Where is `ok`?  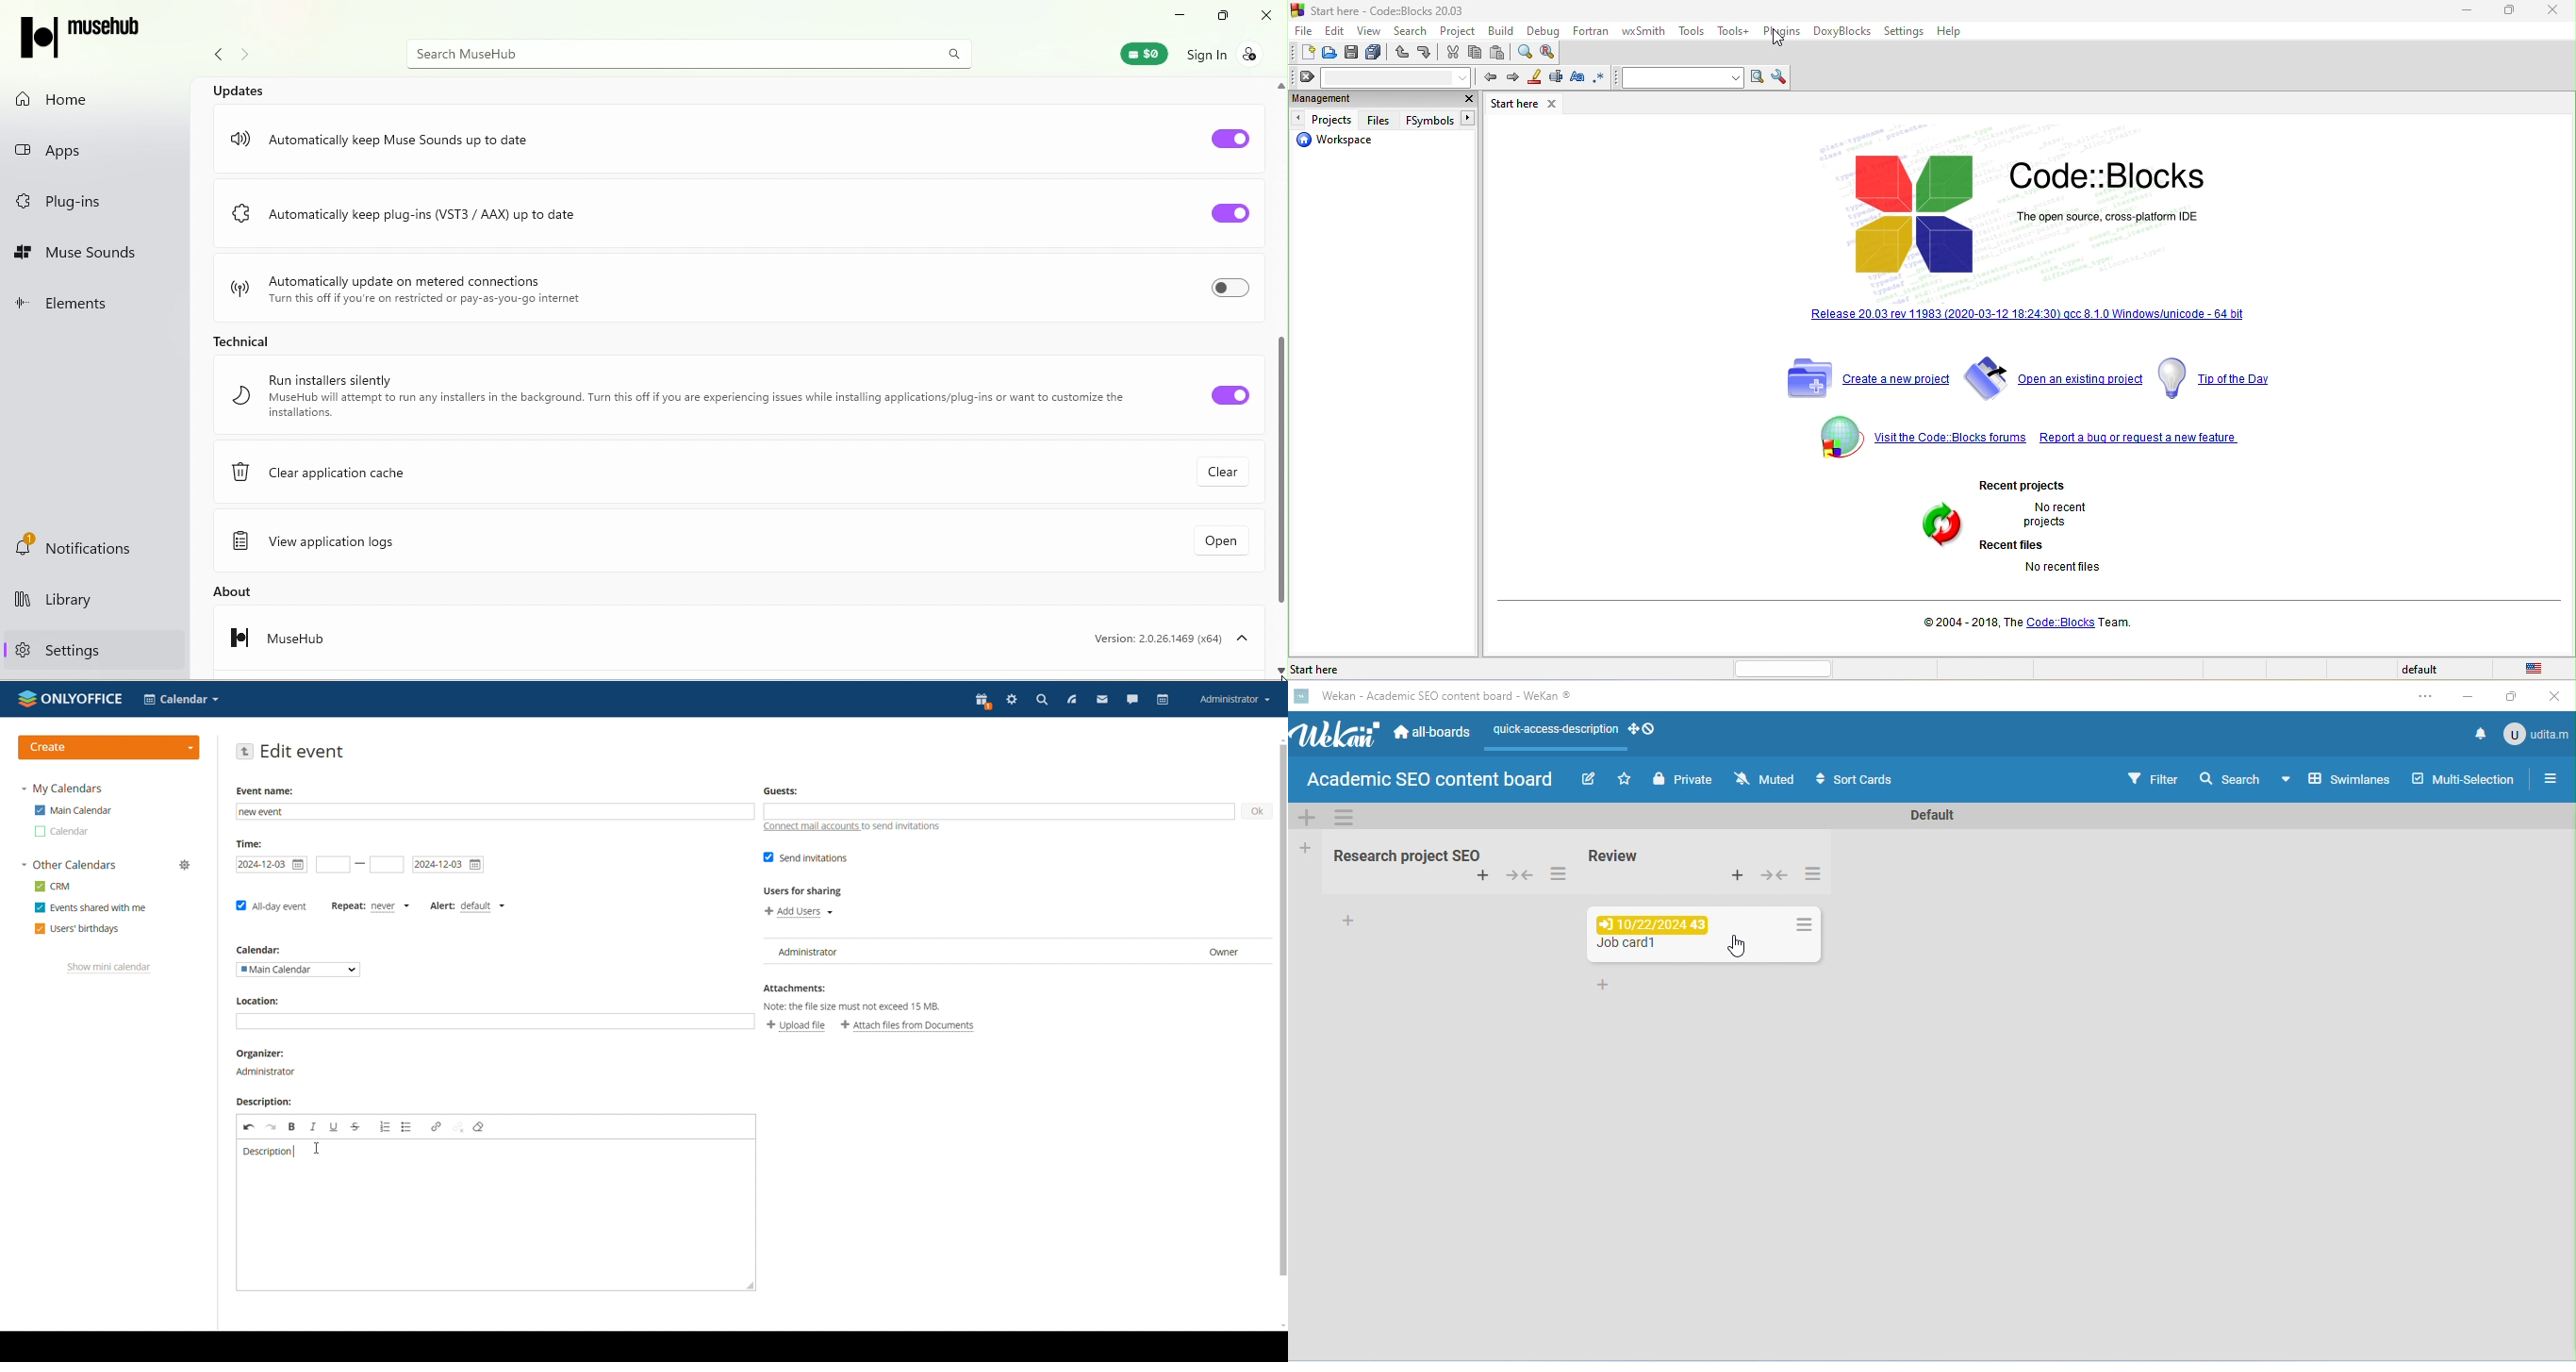 ok is located at coordinates (1256, 812).